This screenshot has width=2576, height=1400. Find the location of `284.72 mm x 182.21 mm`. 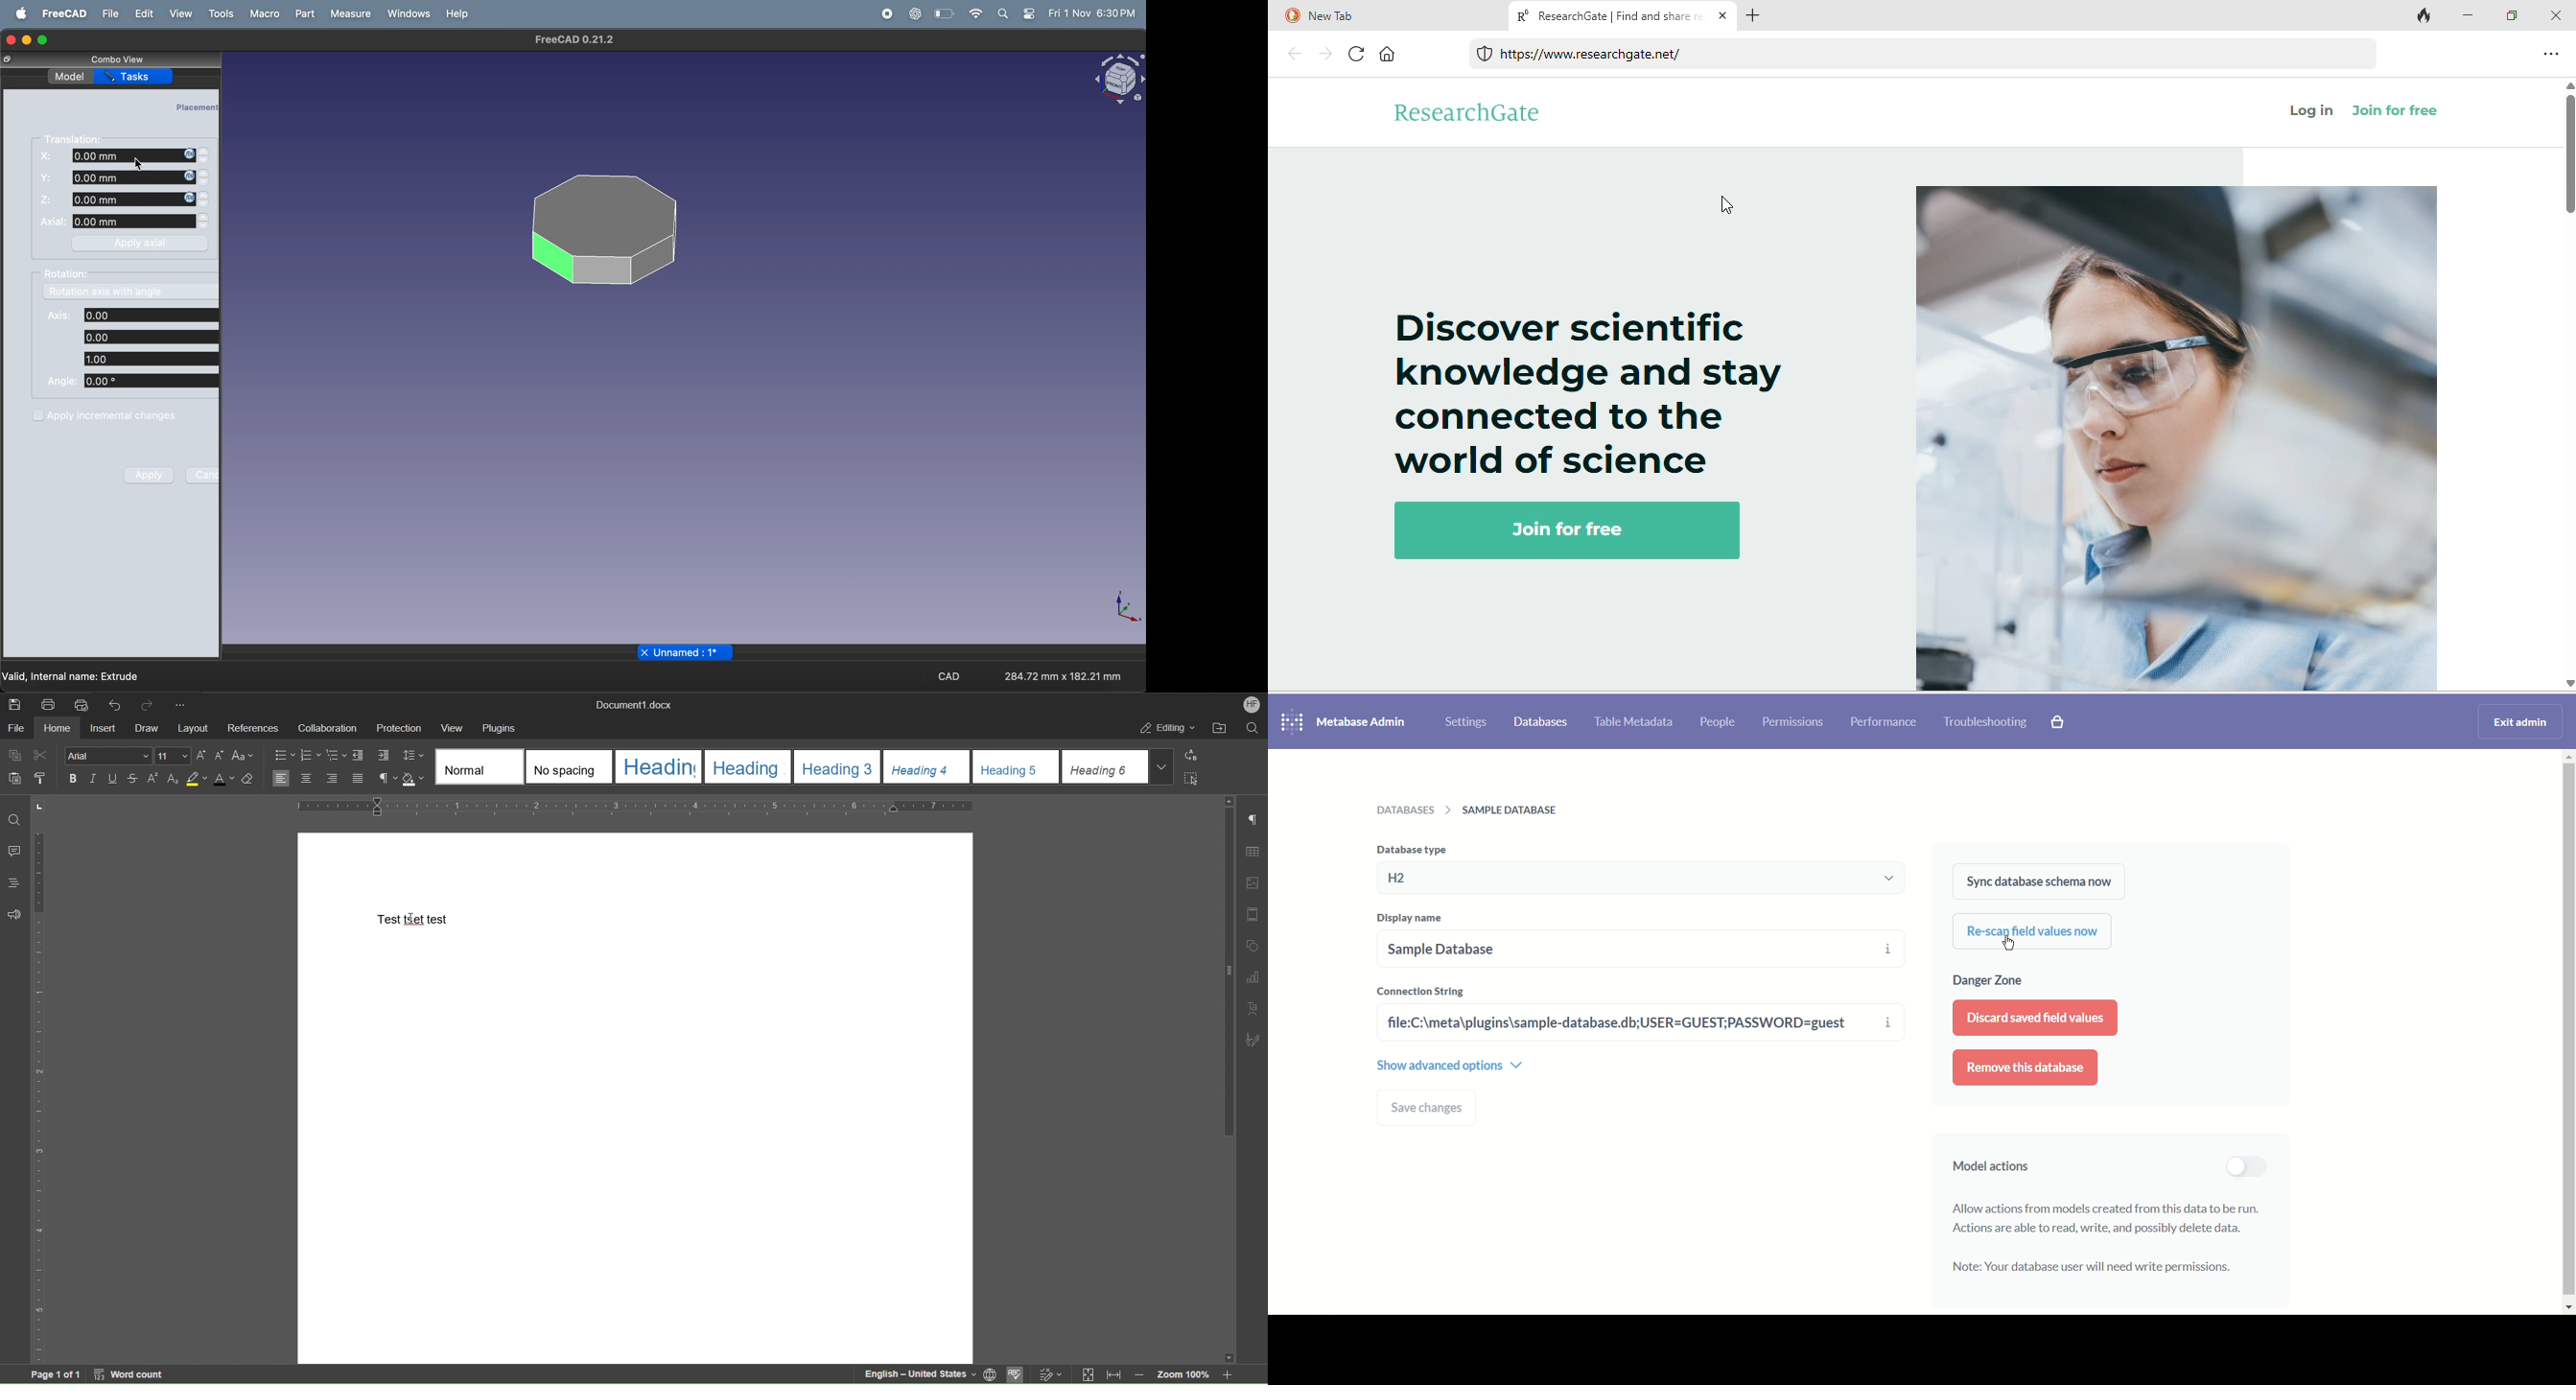

284.72 mm x 182.21 mm is located at coordinates (1060, 675).